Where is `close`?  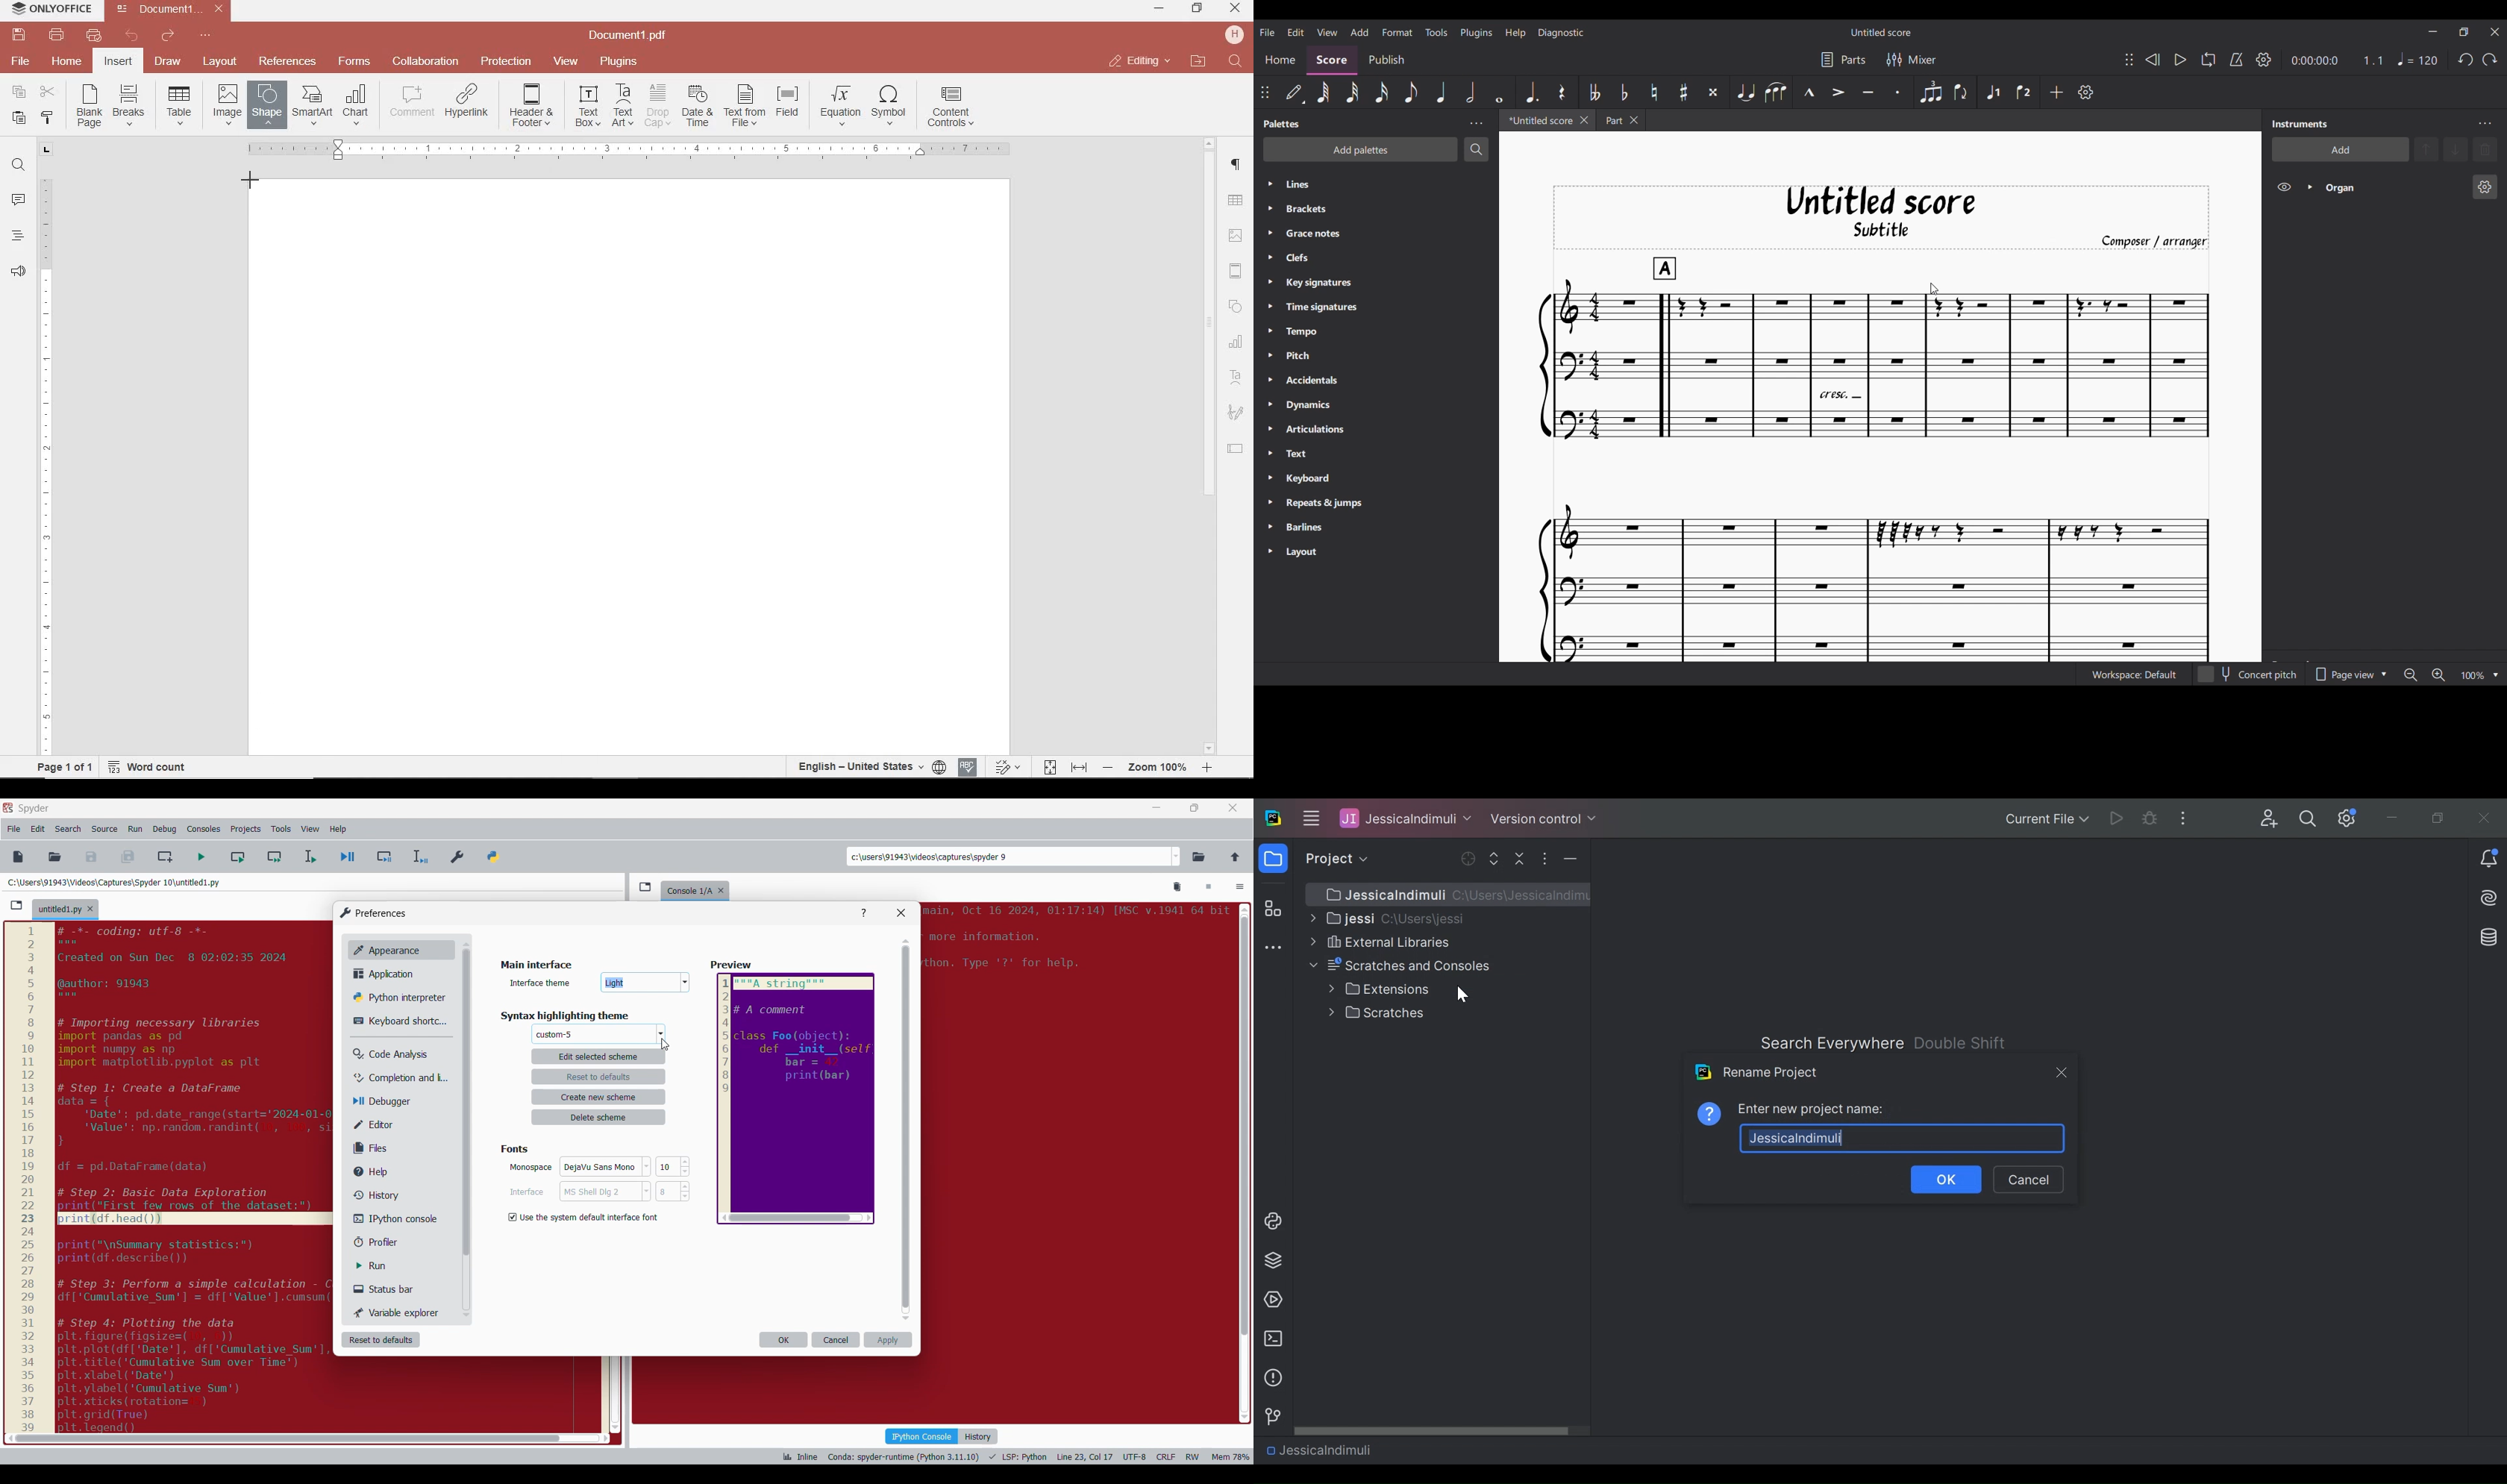
close is located at coordinates (1139, 61).